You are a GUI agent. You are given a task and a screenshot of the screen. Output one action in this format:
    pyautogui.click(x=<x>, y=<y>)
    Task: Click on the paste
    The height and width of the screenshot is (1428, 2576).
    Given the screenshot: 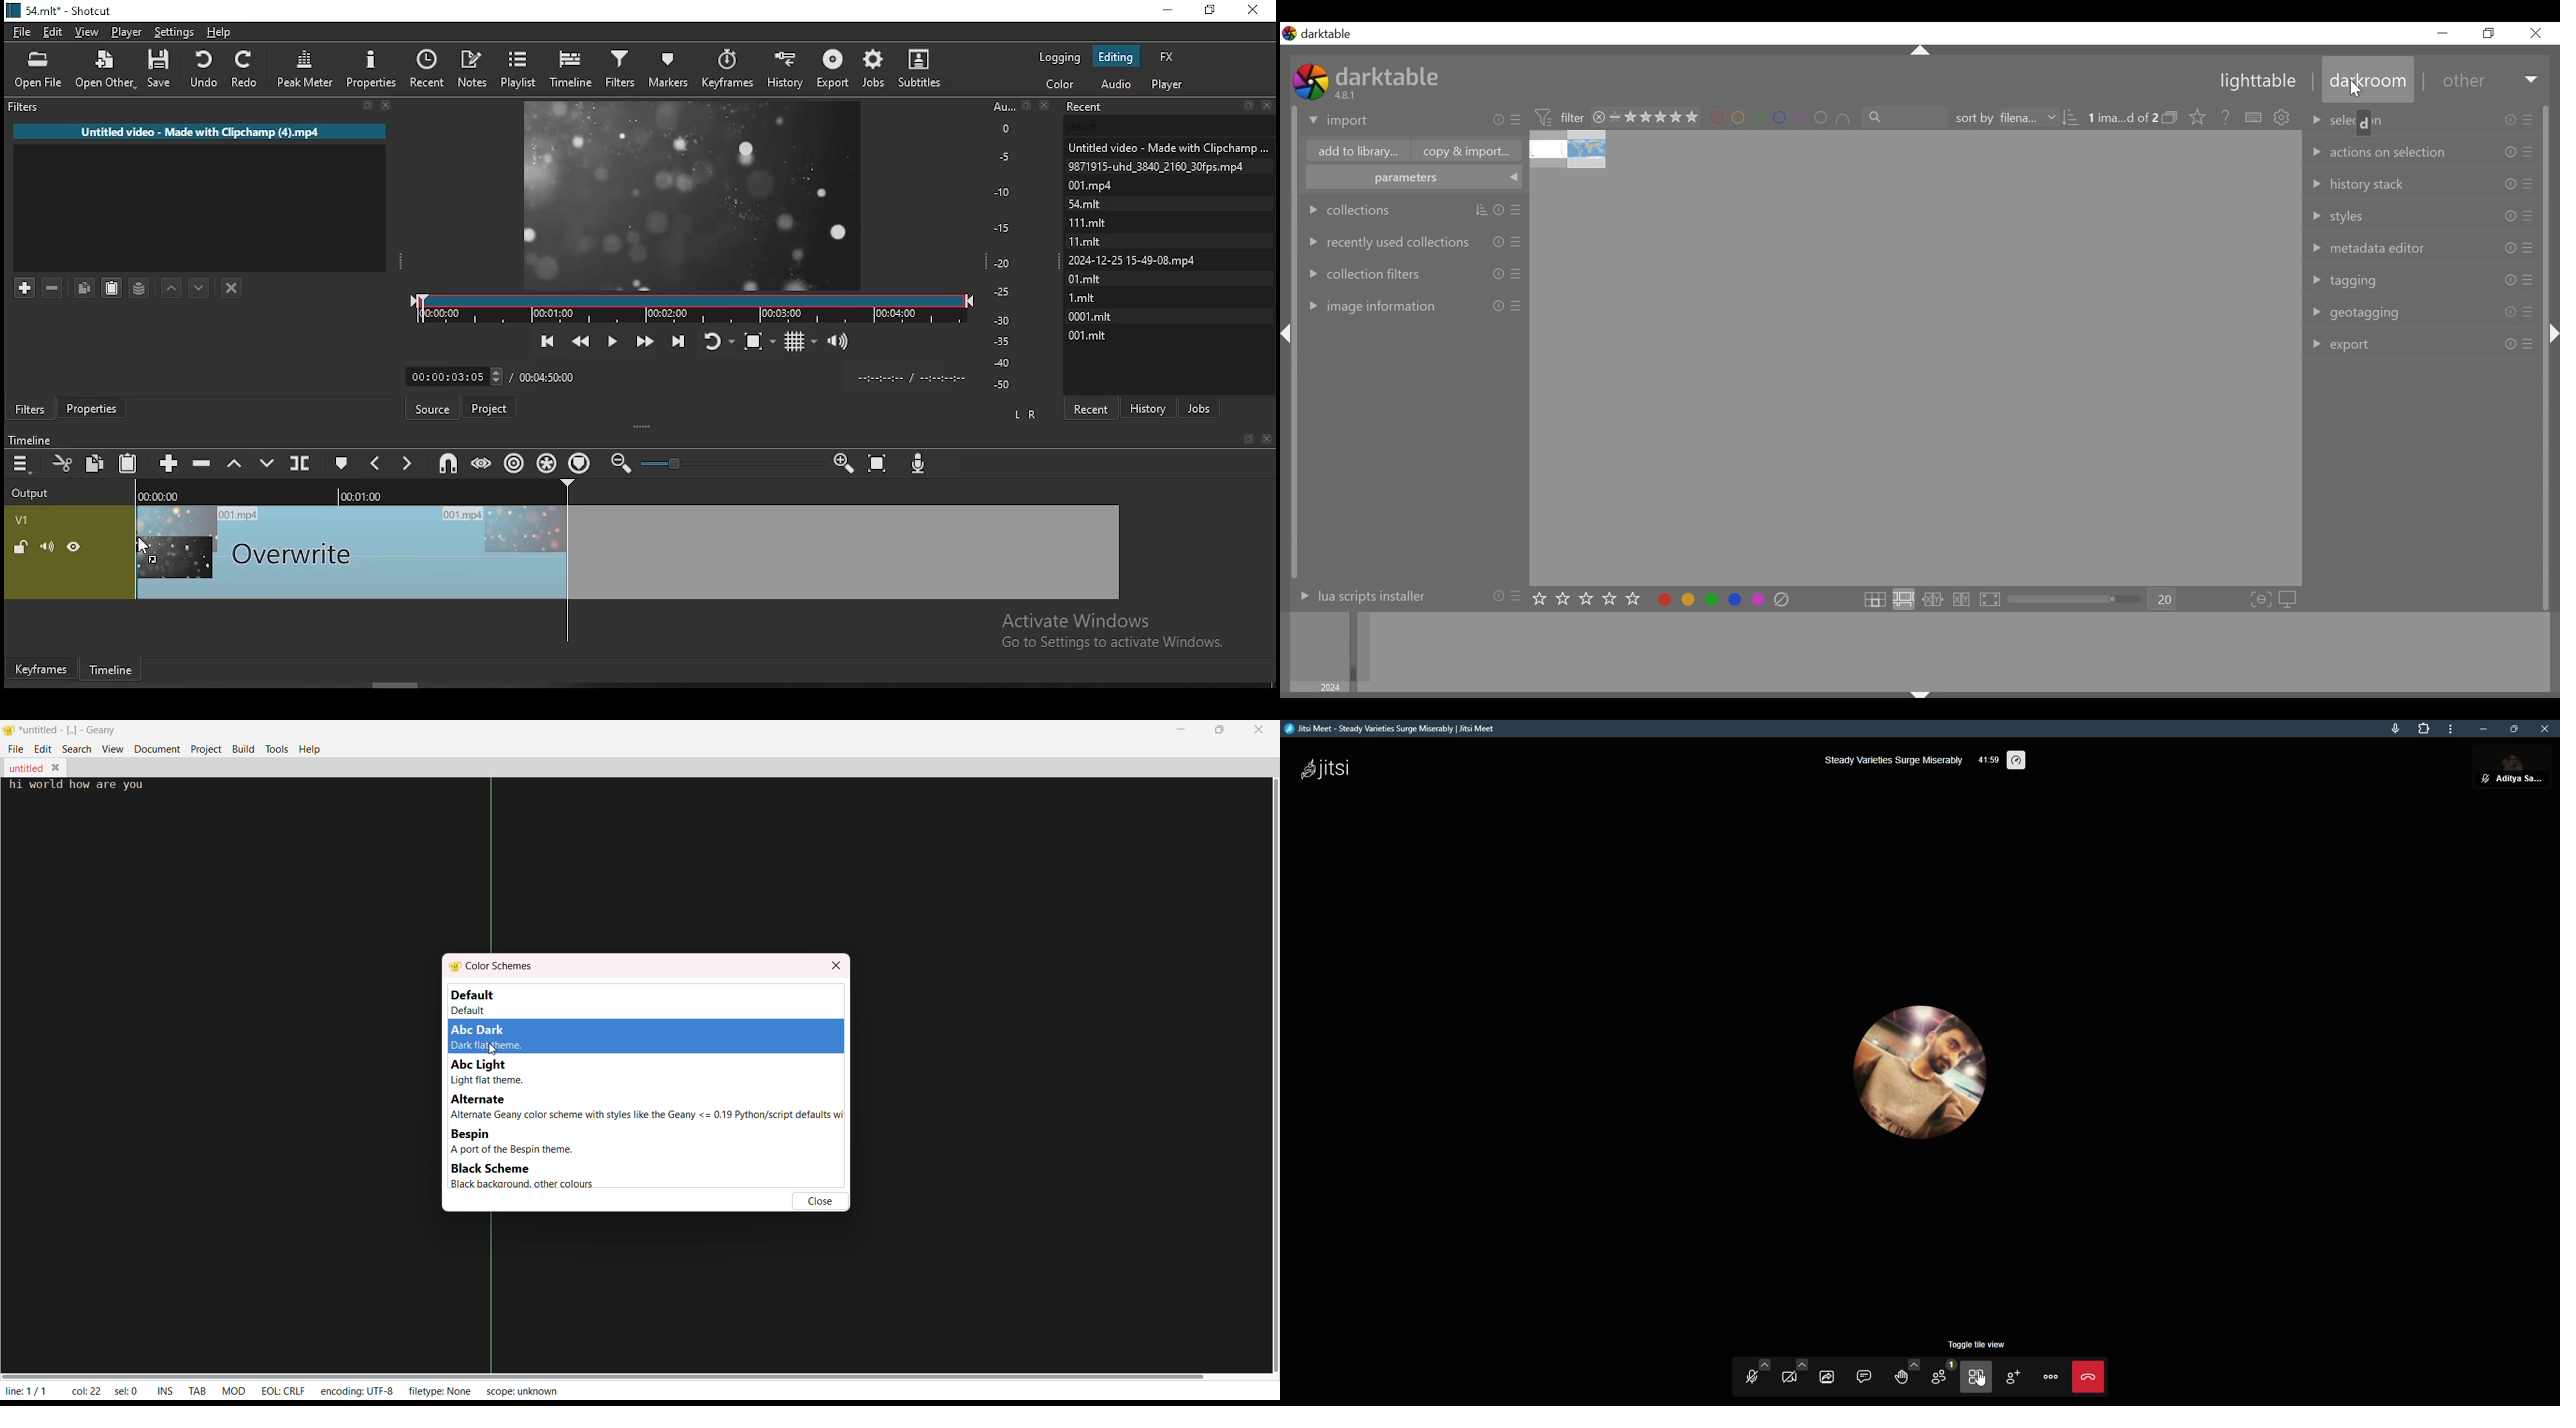 What is the action you would take?
    pyautogui.click(x=130, y=462)
    